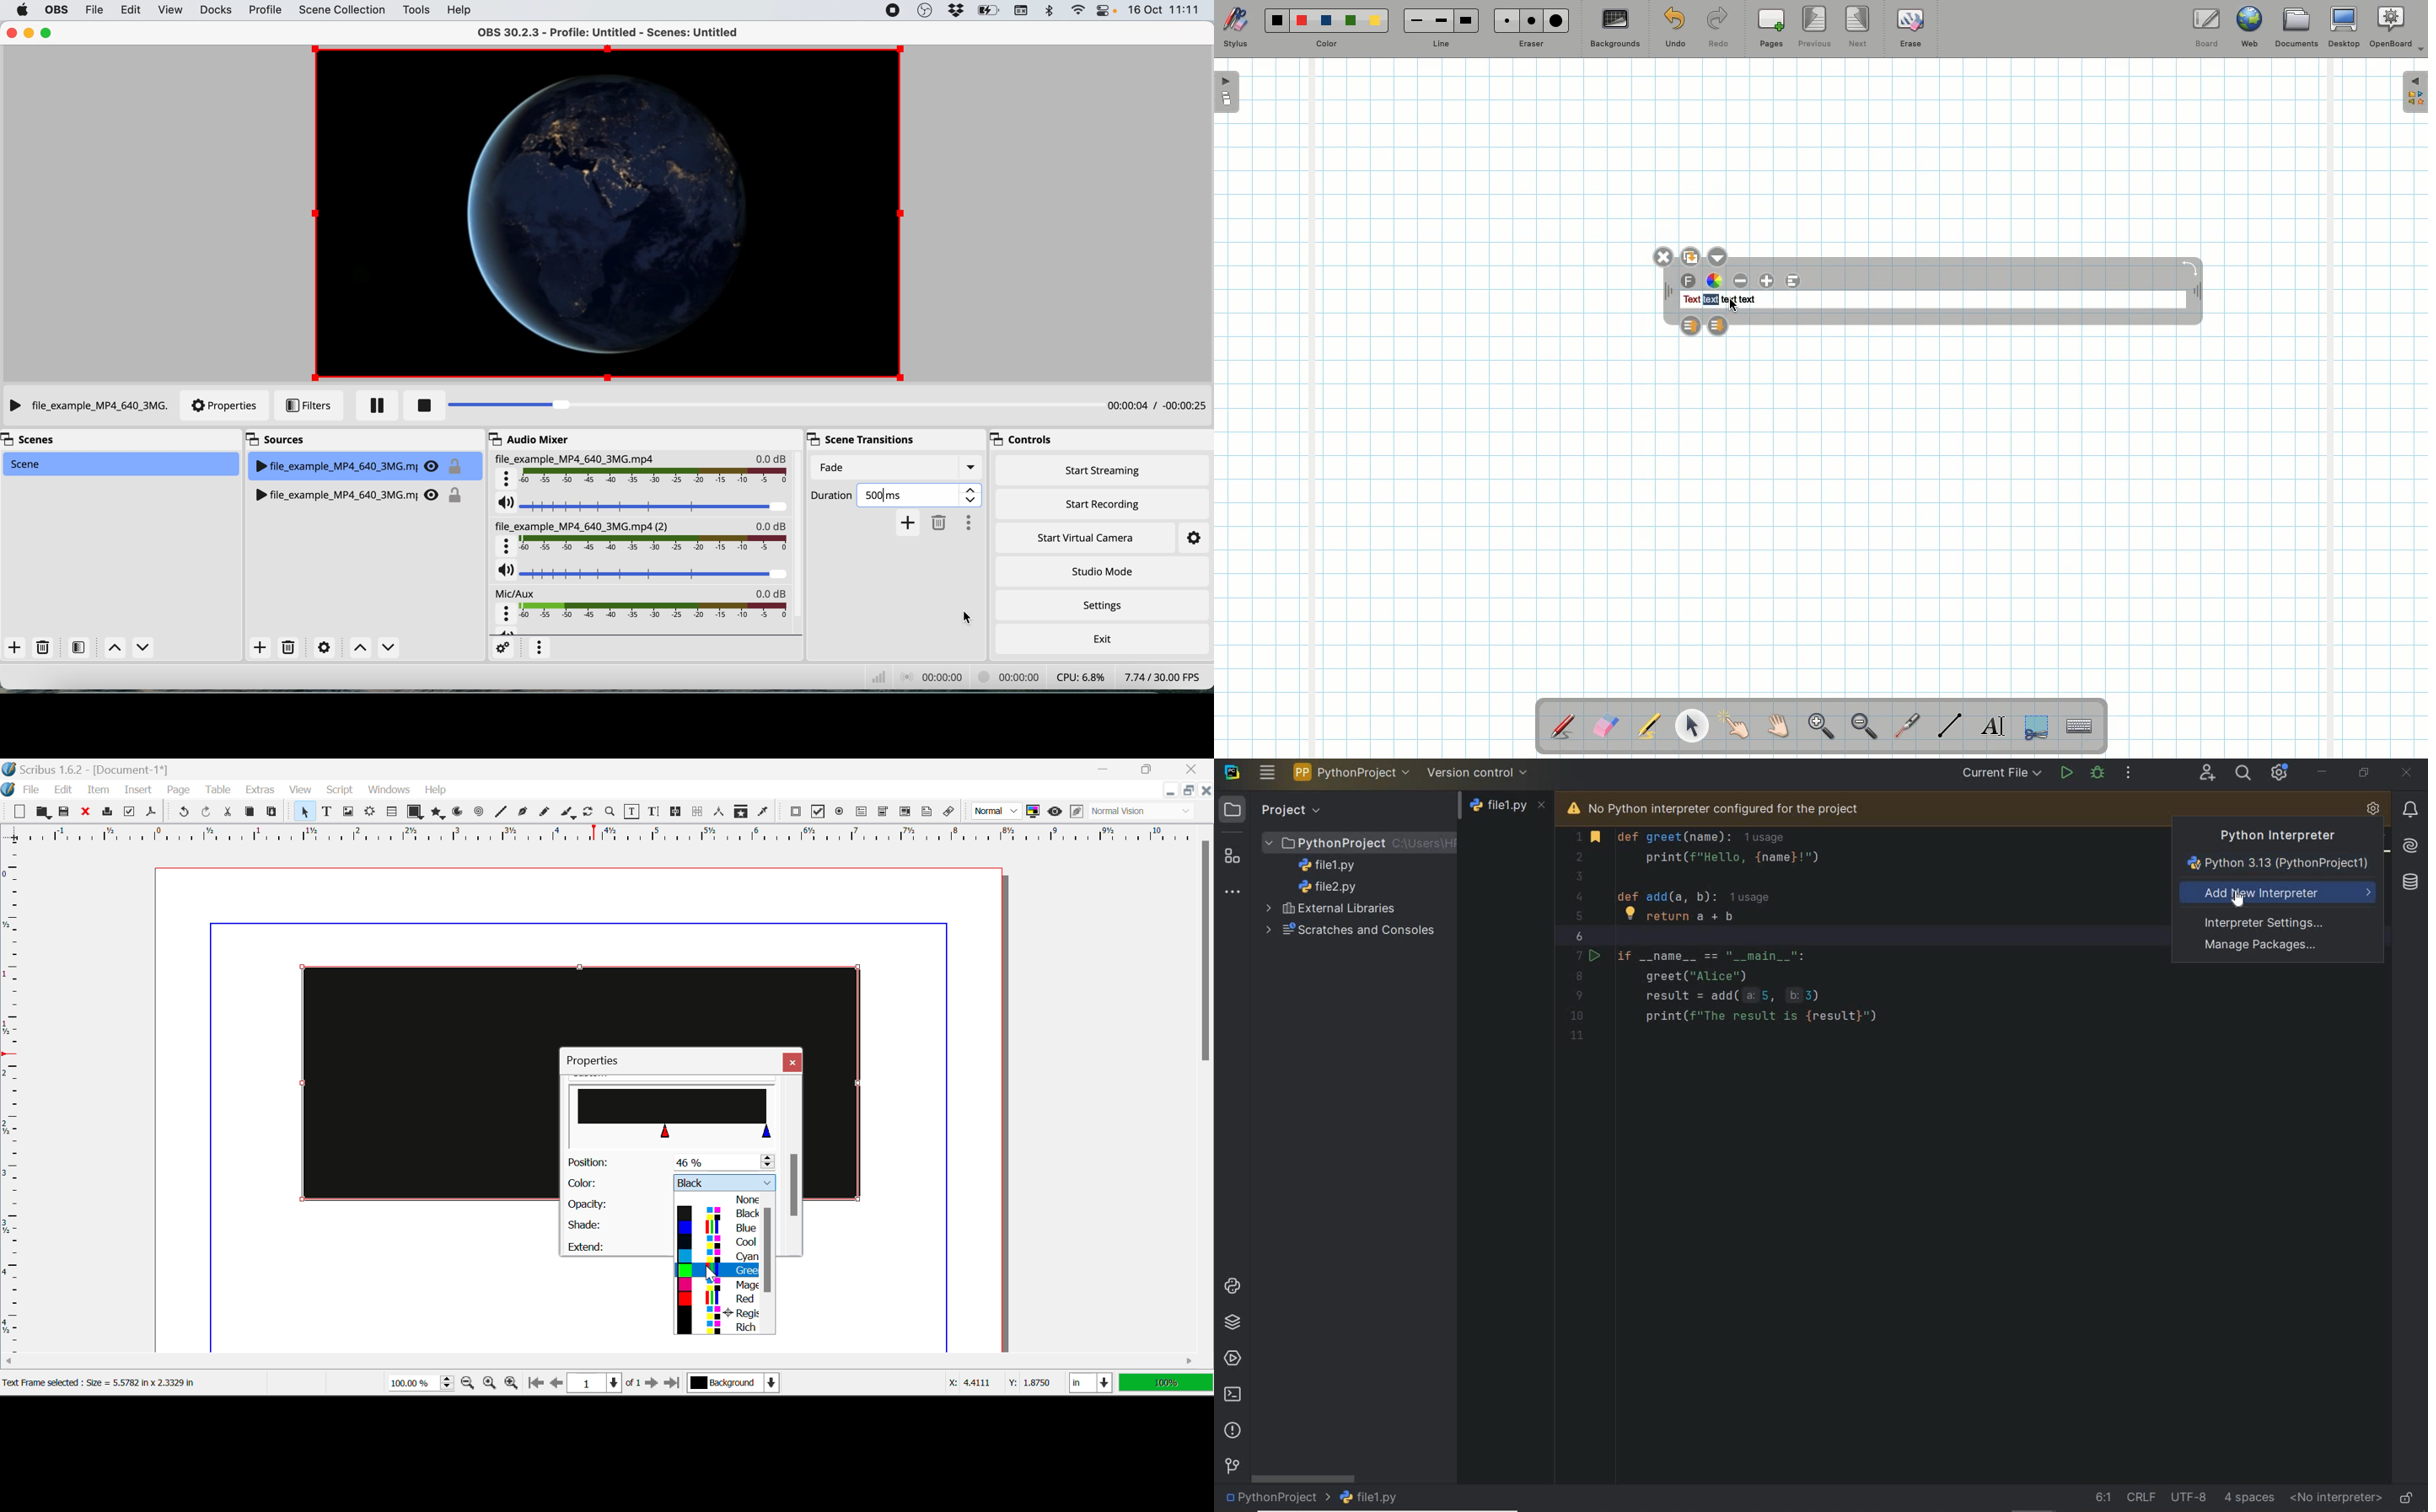 The height and width of the screenshot is (1512, 2436). I want to click on Last Page, so click(675, 1386).